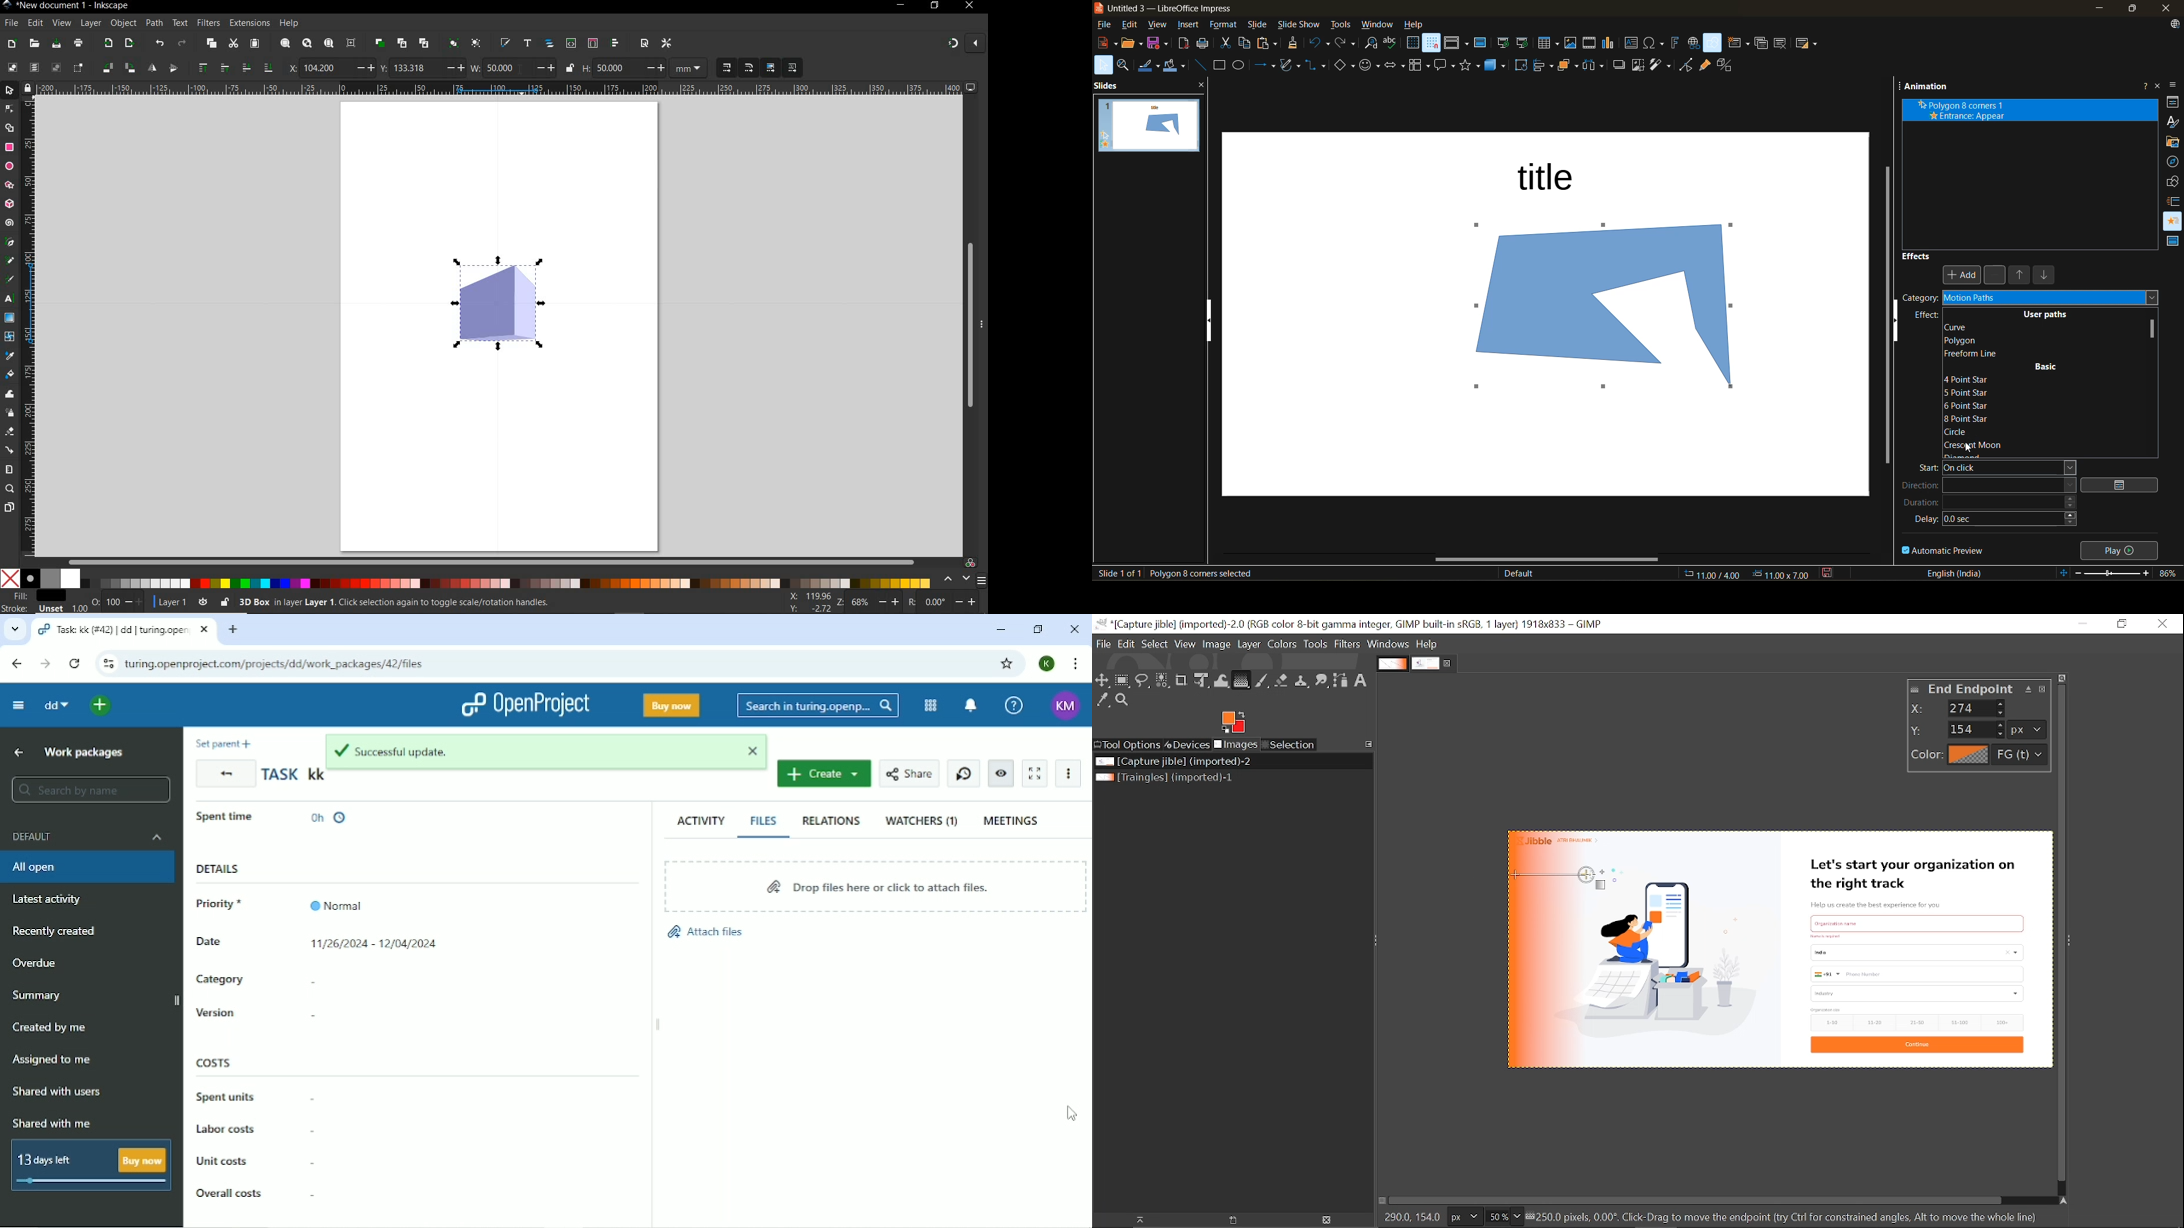 The width and height of the screenshot is (2184, 1232). I want to click on Set parent, so click(227, 743).